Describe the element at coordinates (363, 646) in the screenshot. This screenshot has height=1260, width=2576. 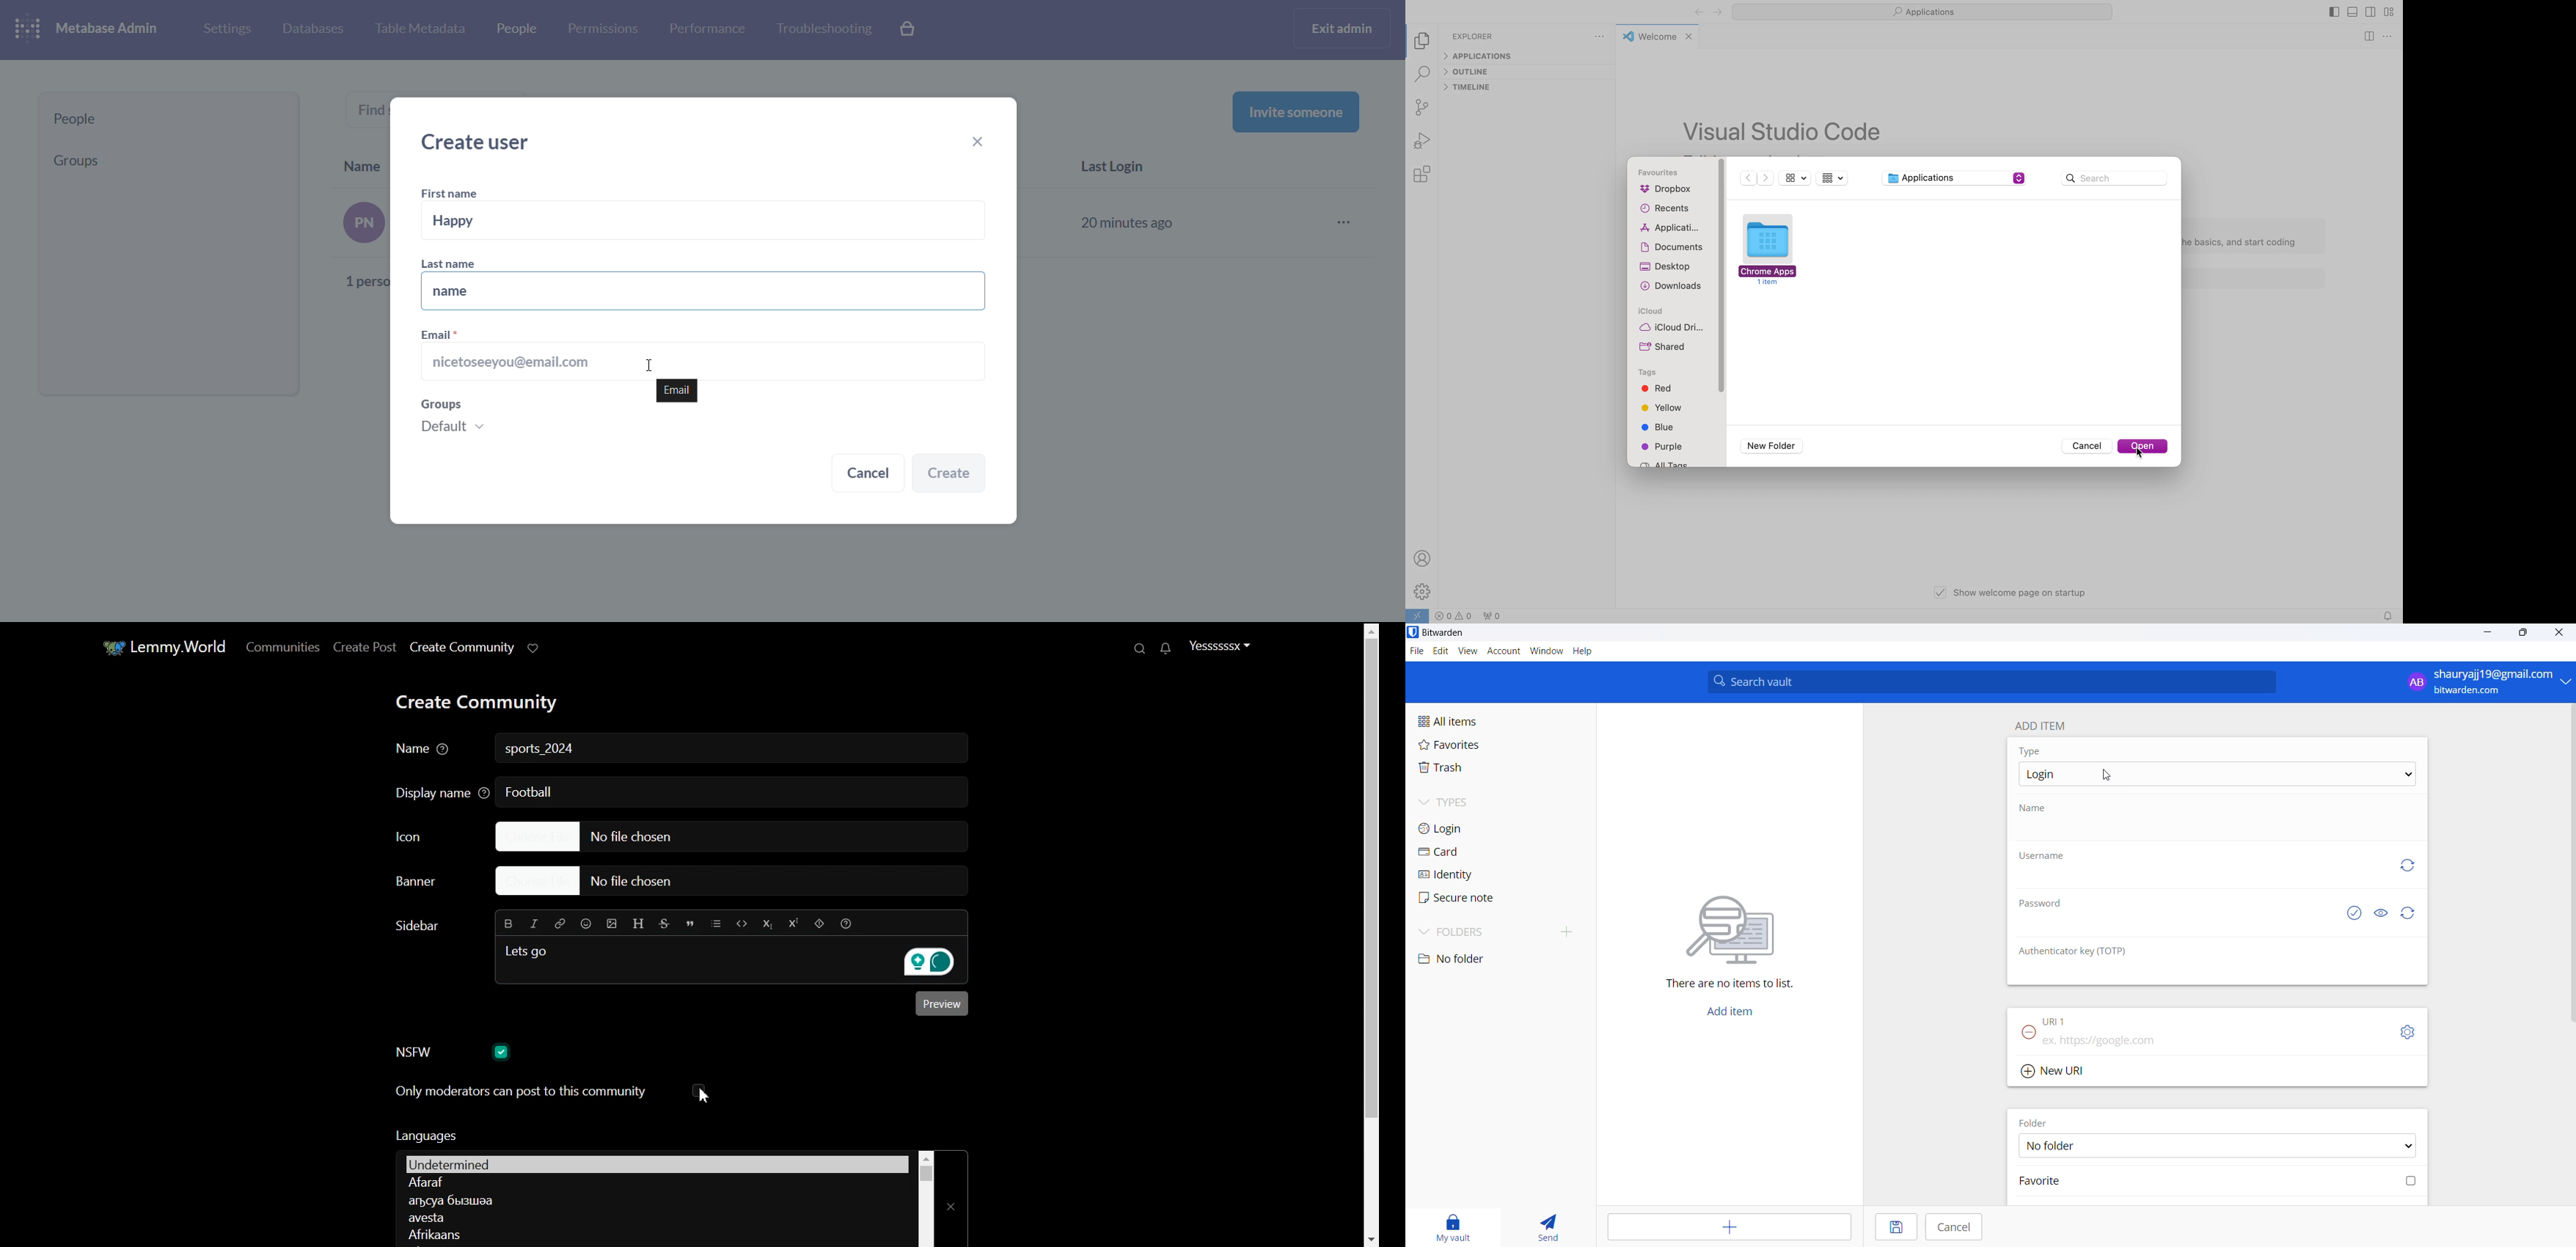
I see `Create Post` at that location.